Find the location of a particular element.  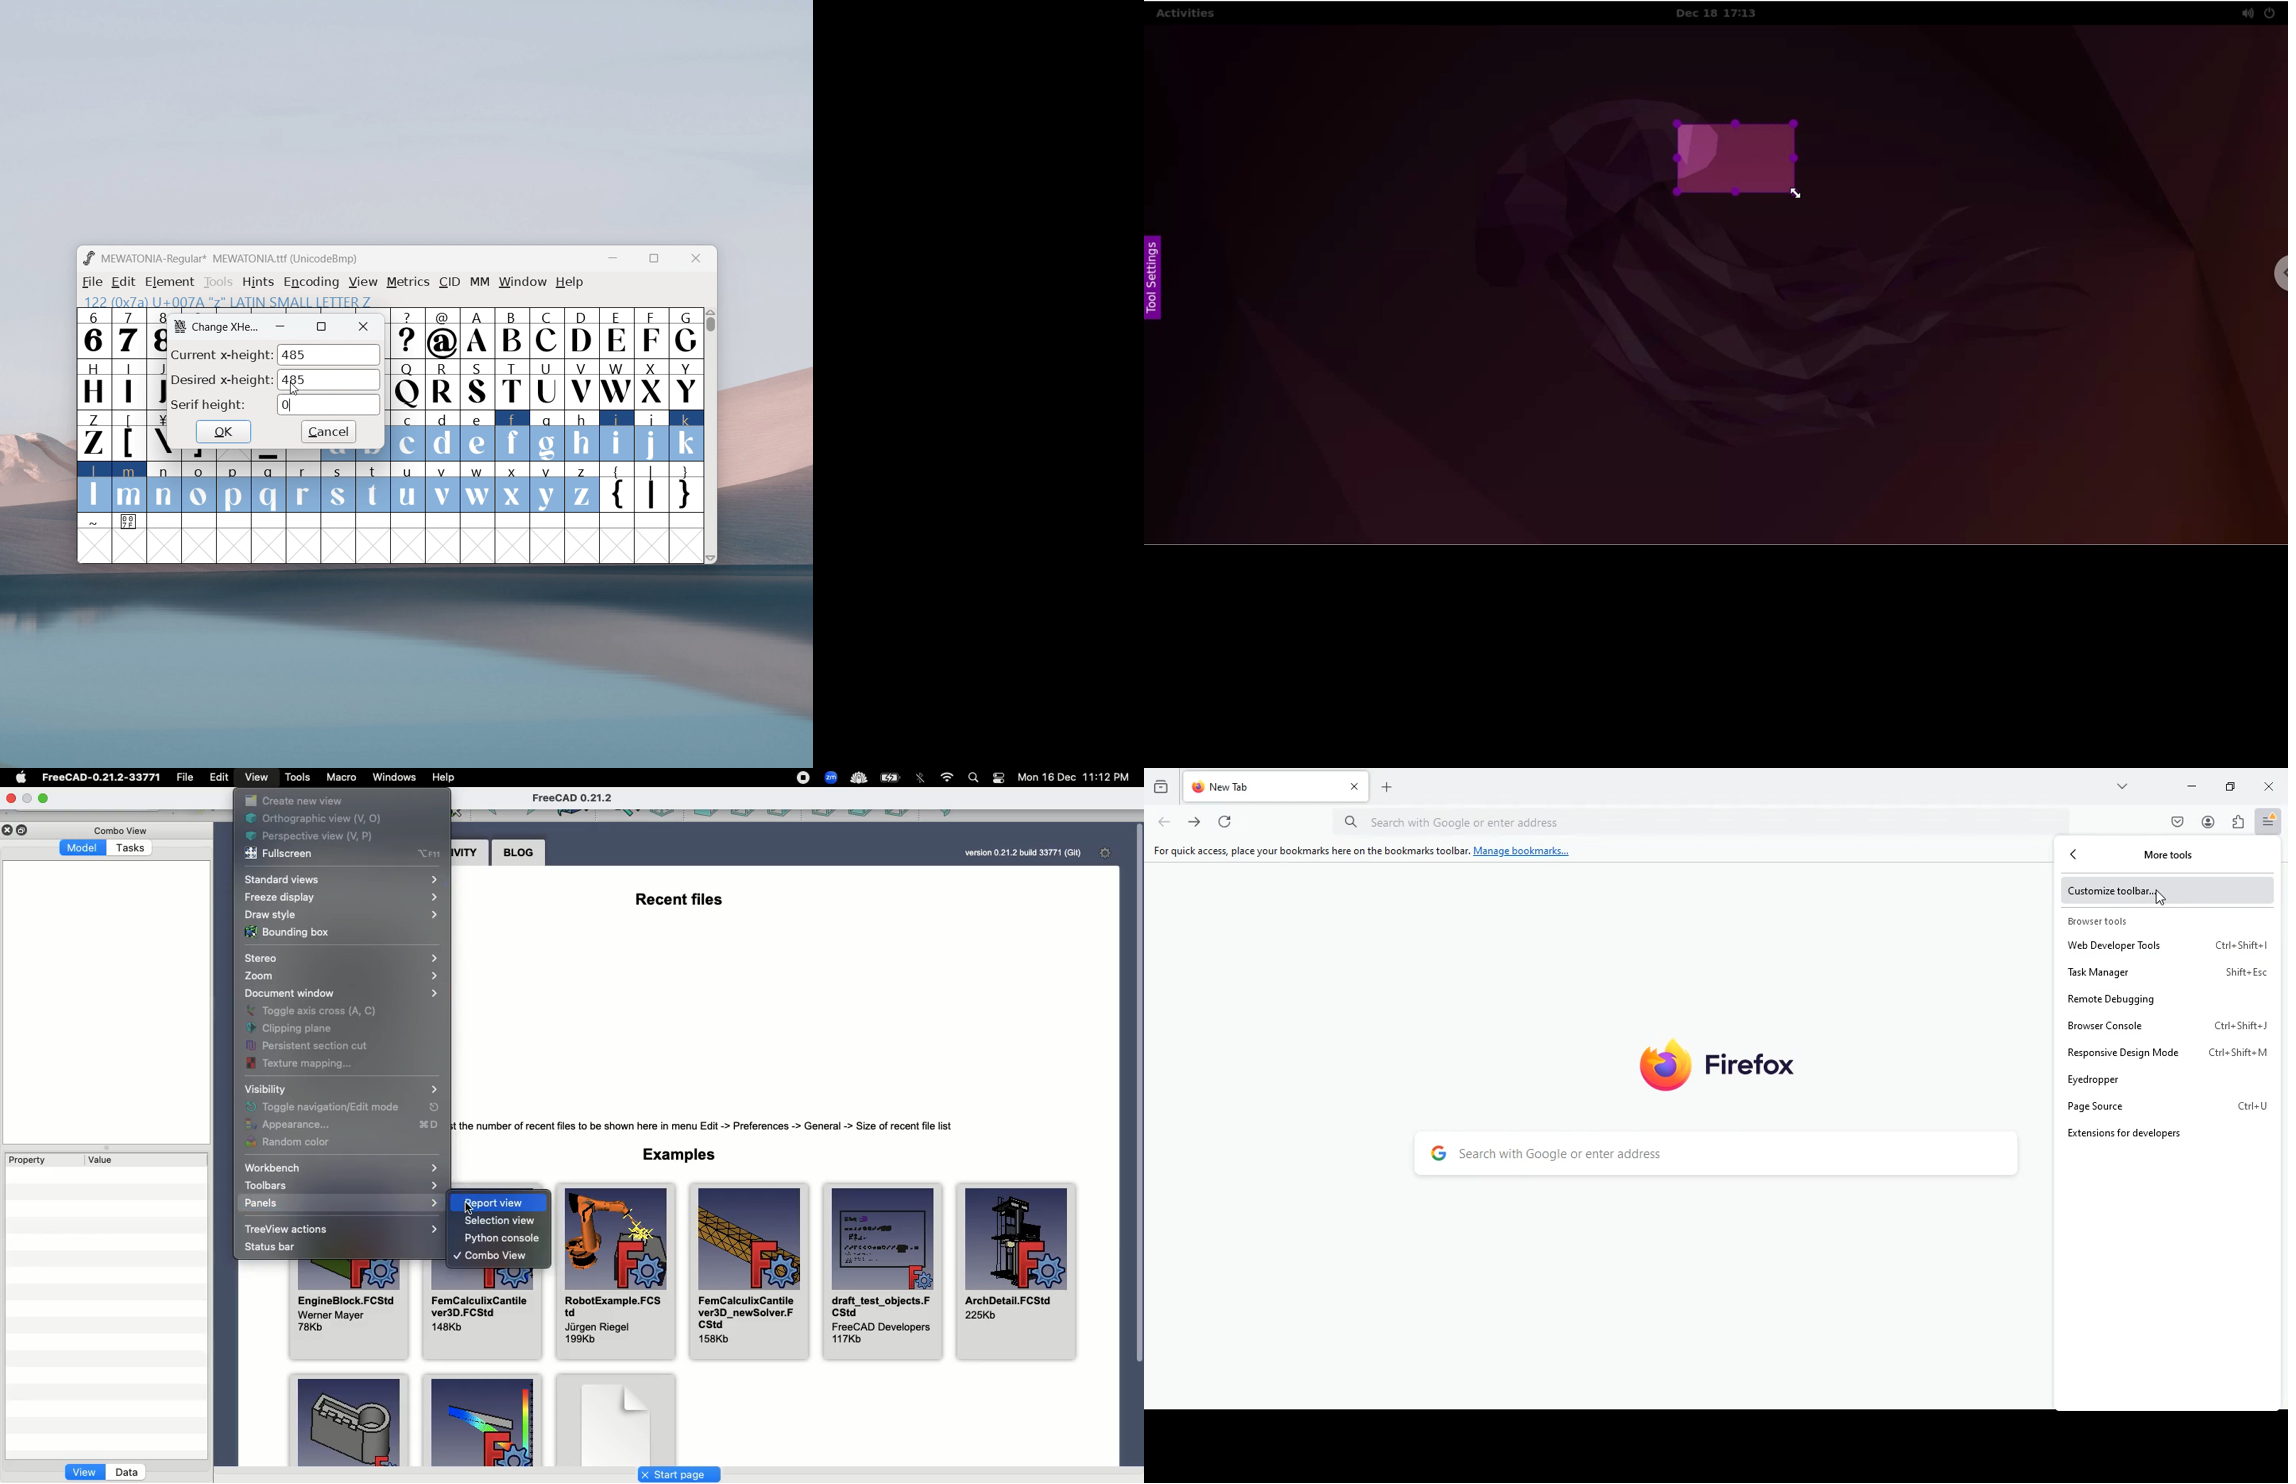

File is located at coordinates (188, 778).